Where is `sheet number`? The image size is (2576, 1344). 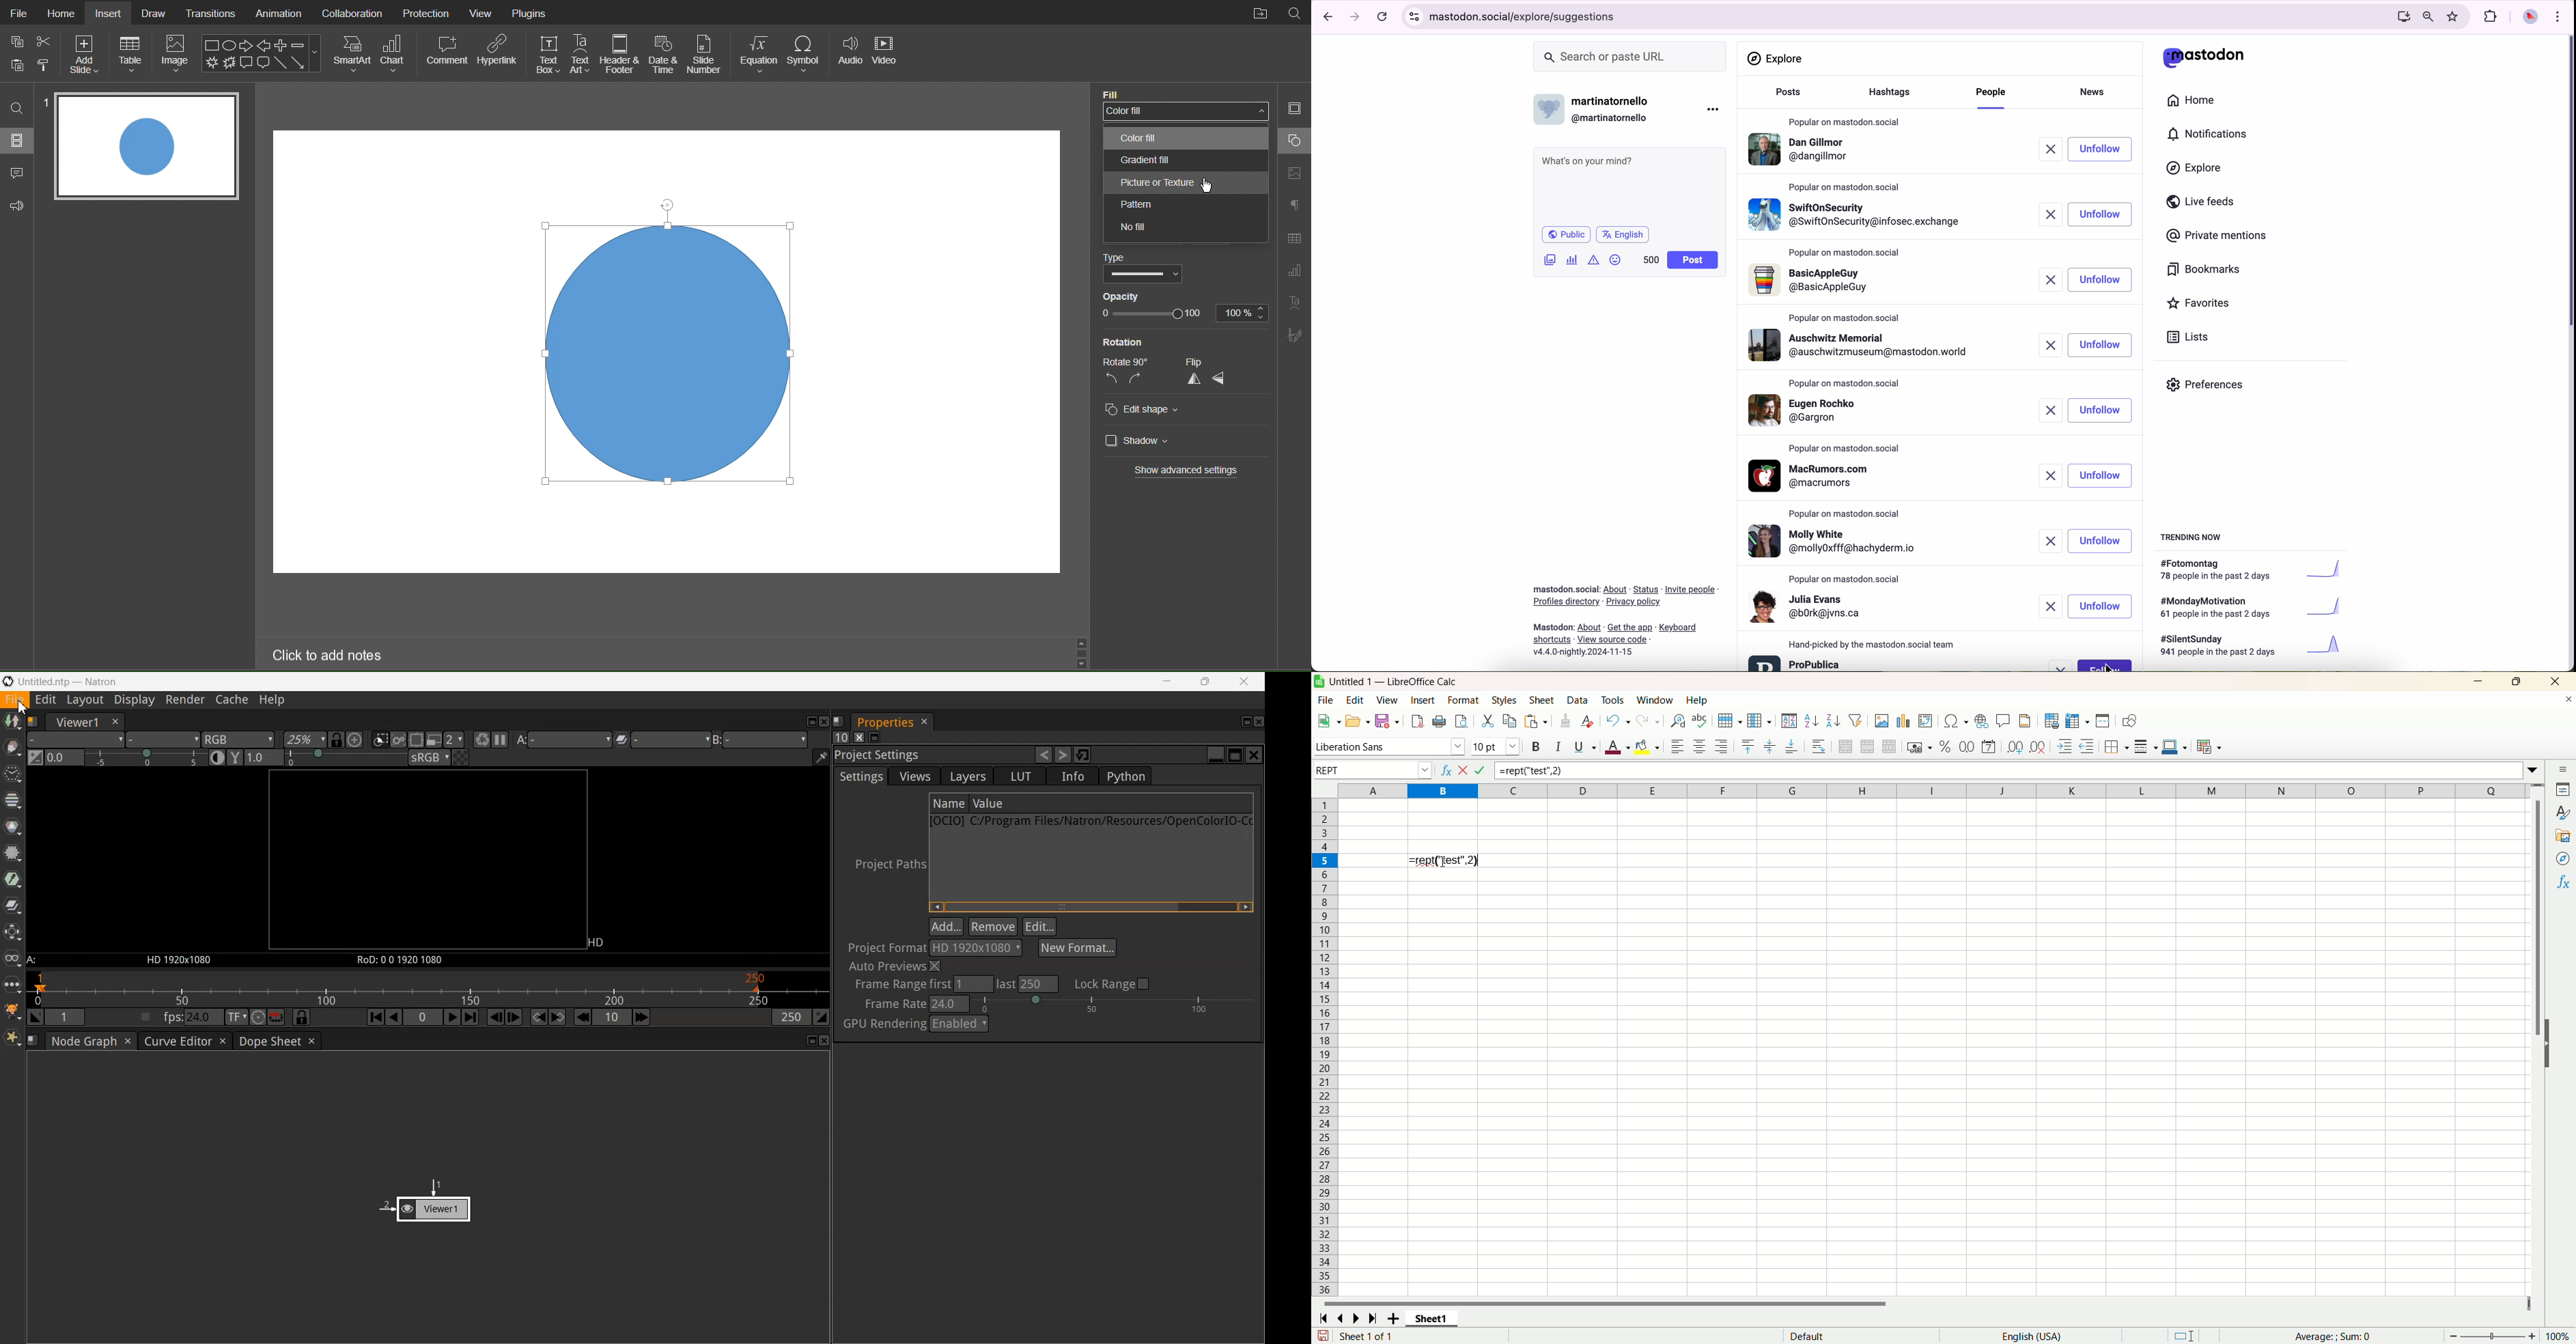 sheet number is located at coordinates (1353, 1336).